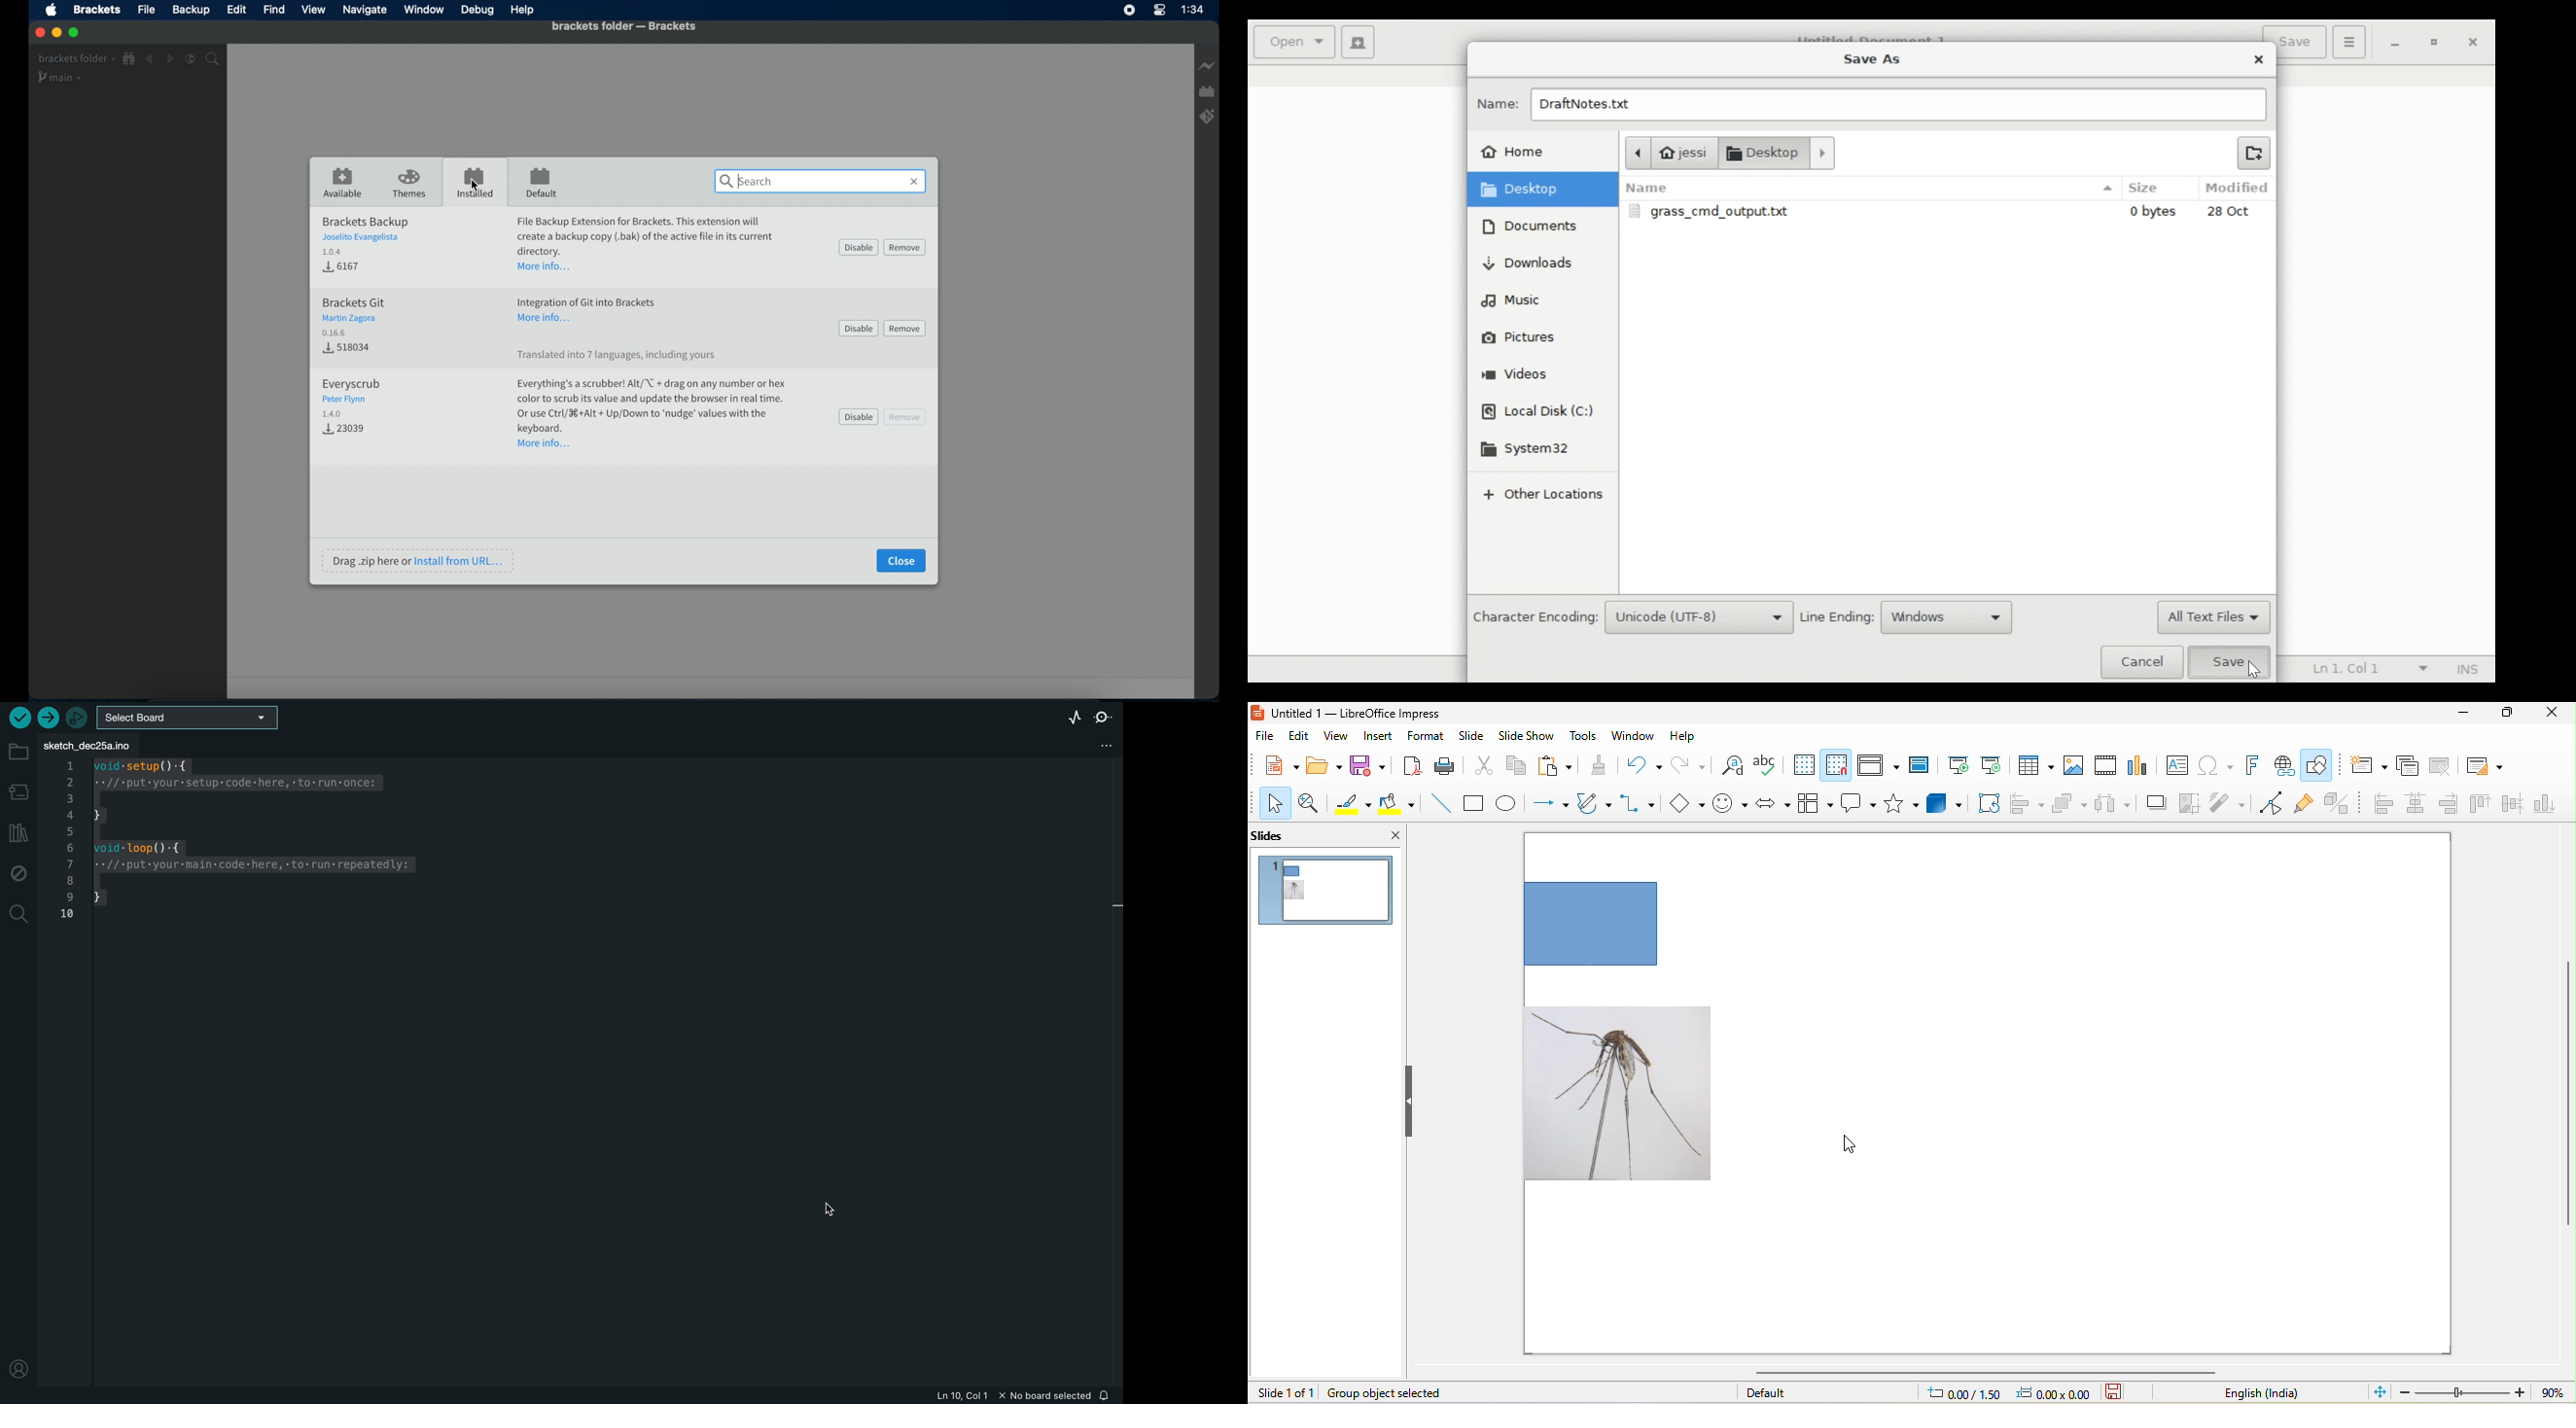 This screenshot has height=1428, width=2576. Describe the element at coordinates (588, 309) in the screenshot. I see `extension info` at that location.